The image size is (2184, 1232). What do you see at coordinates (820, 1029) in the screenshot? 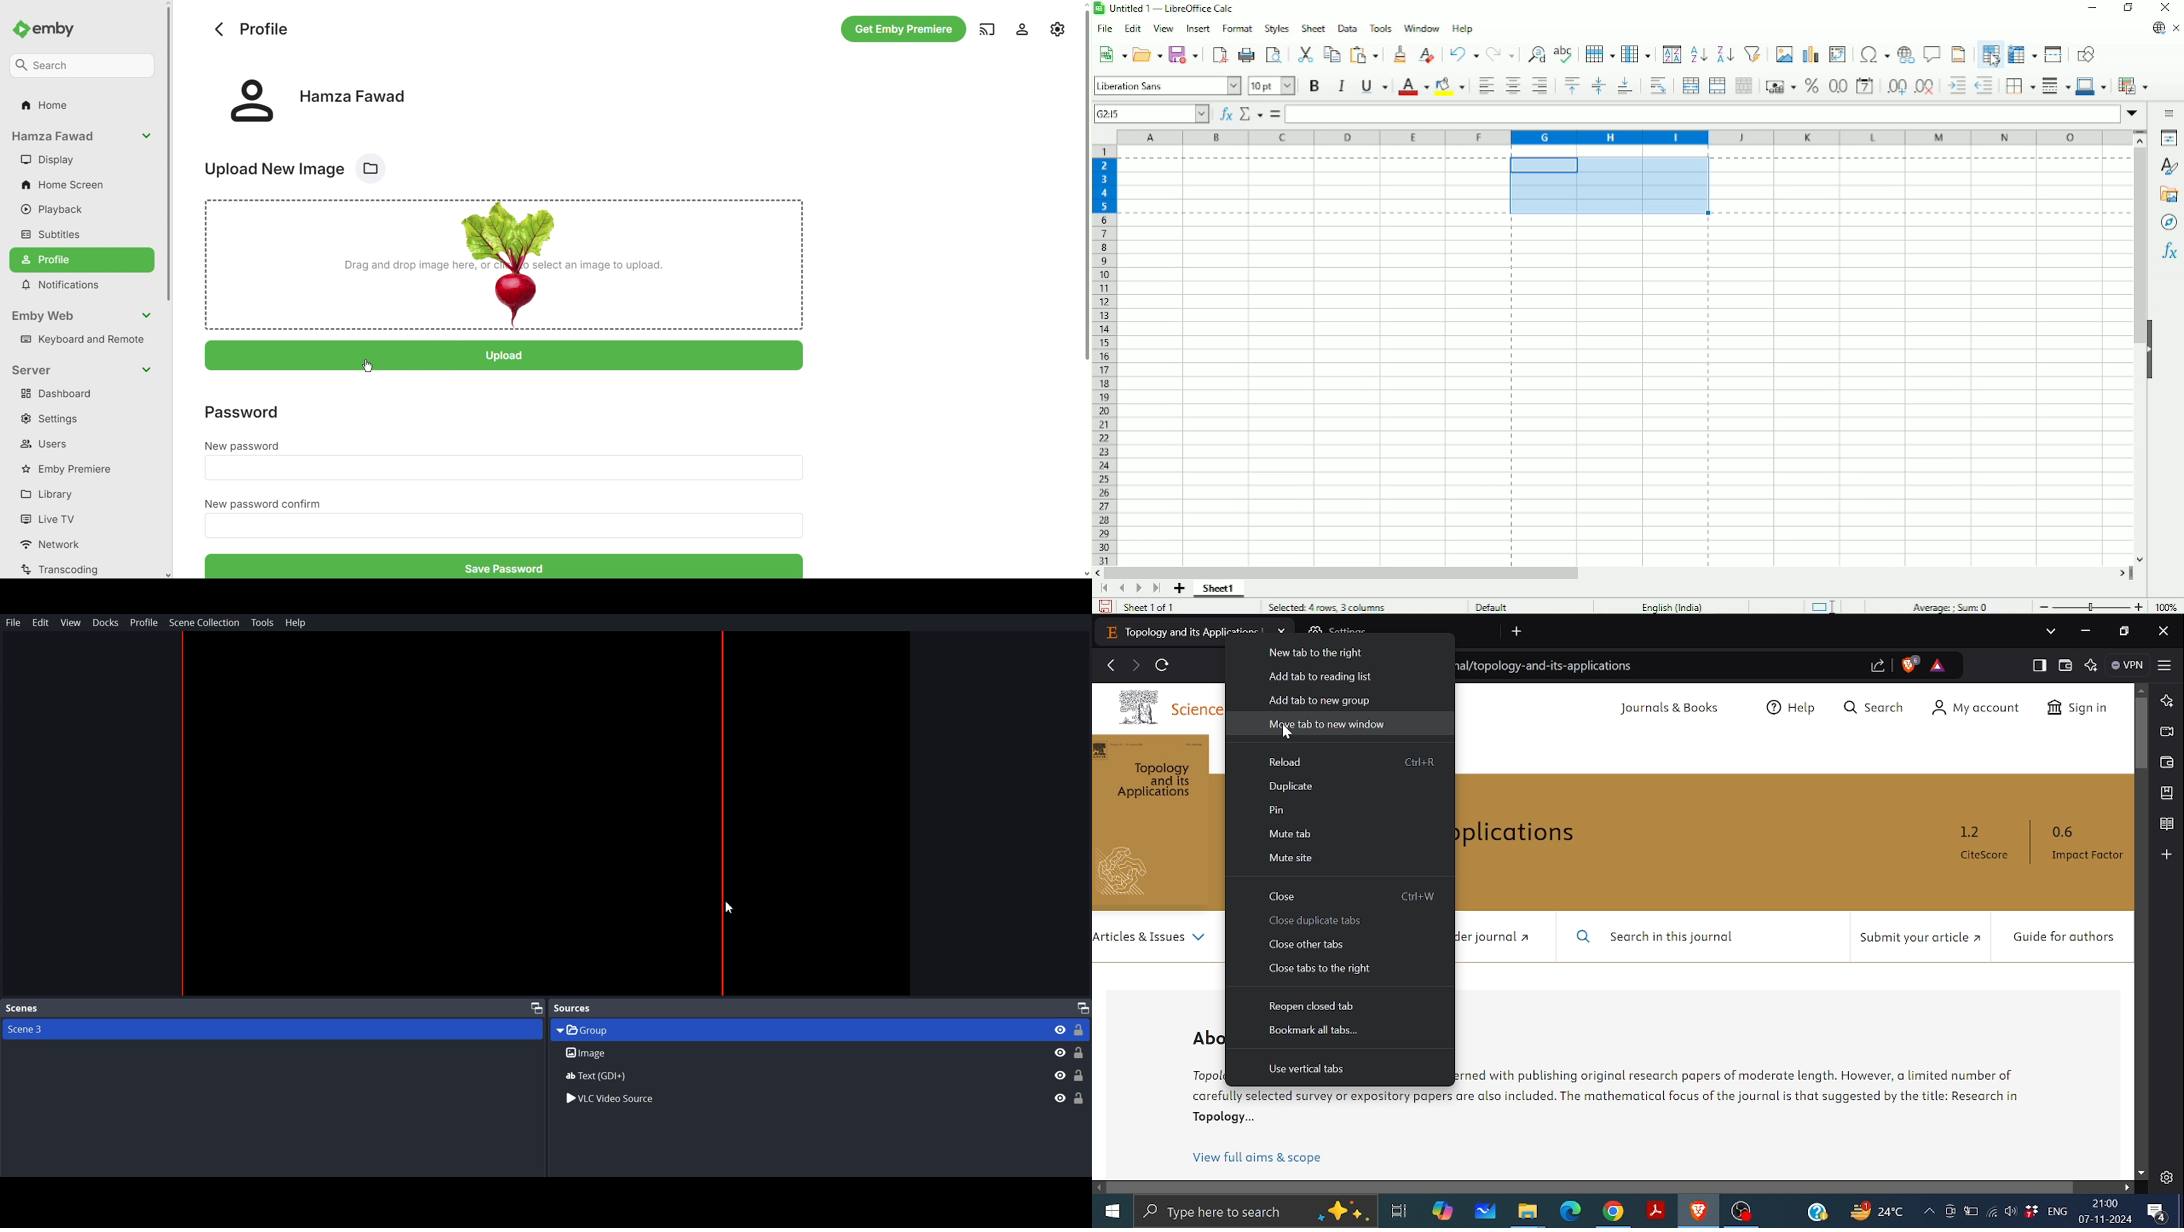
I see `Group` at bounding box center [820, 1029].